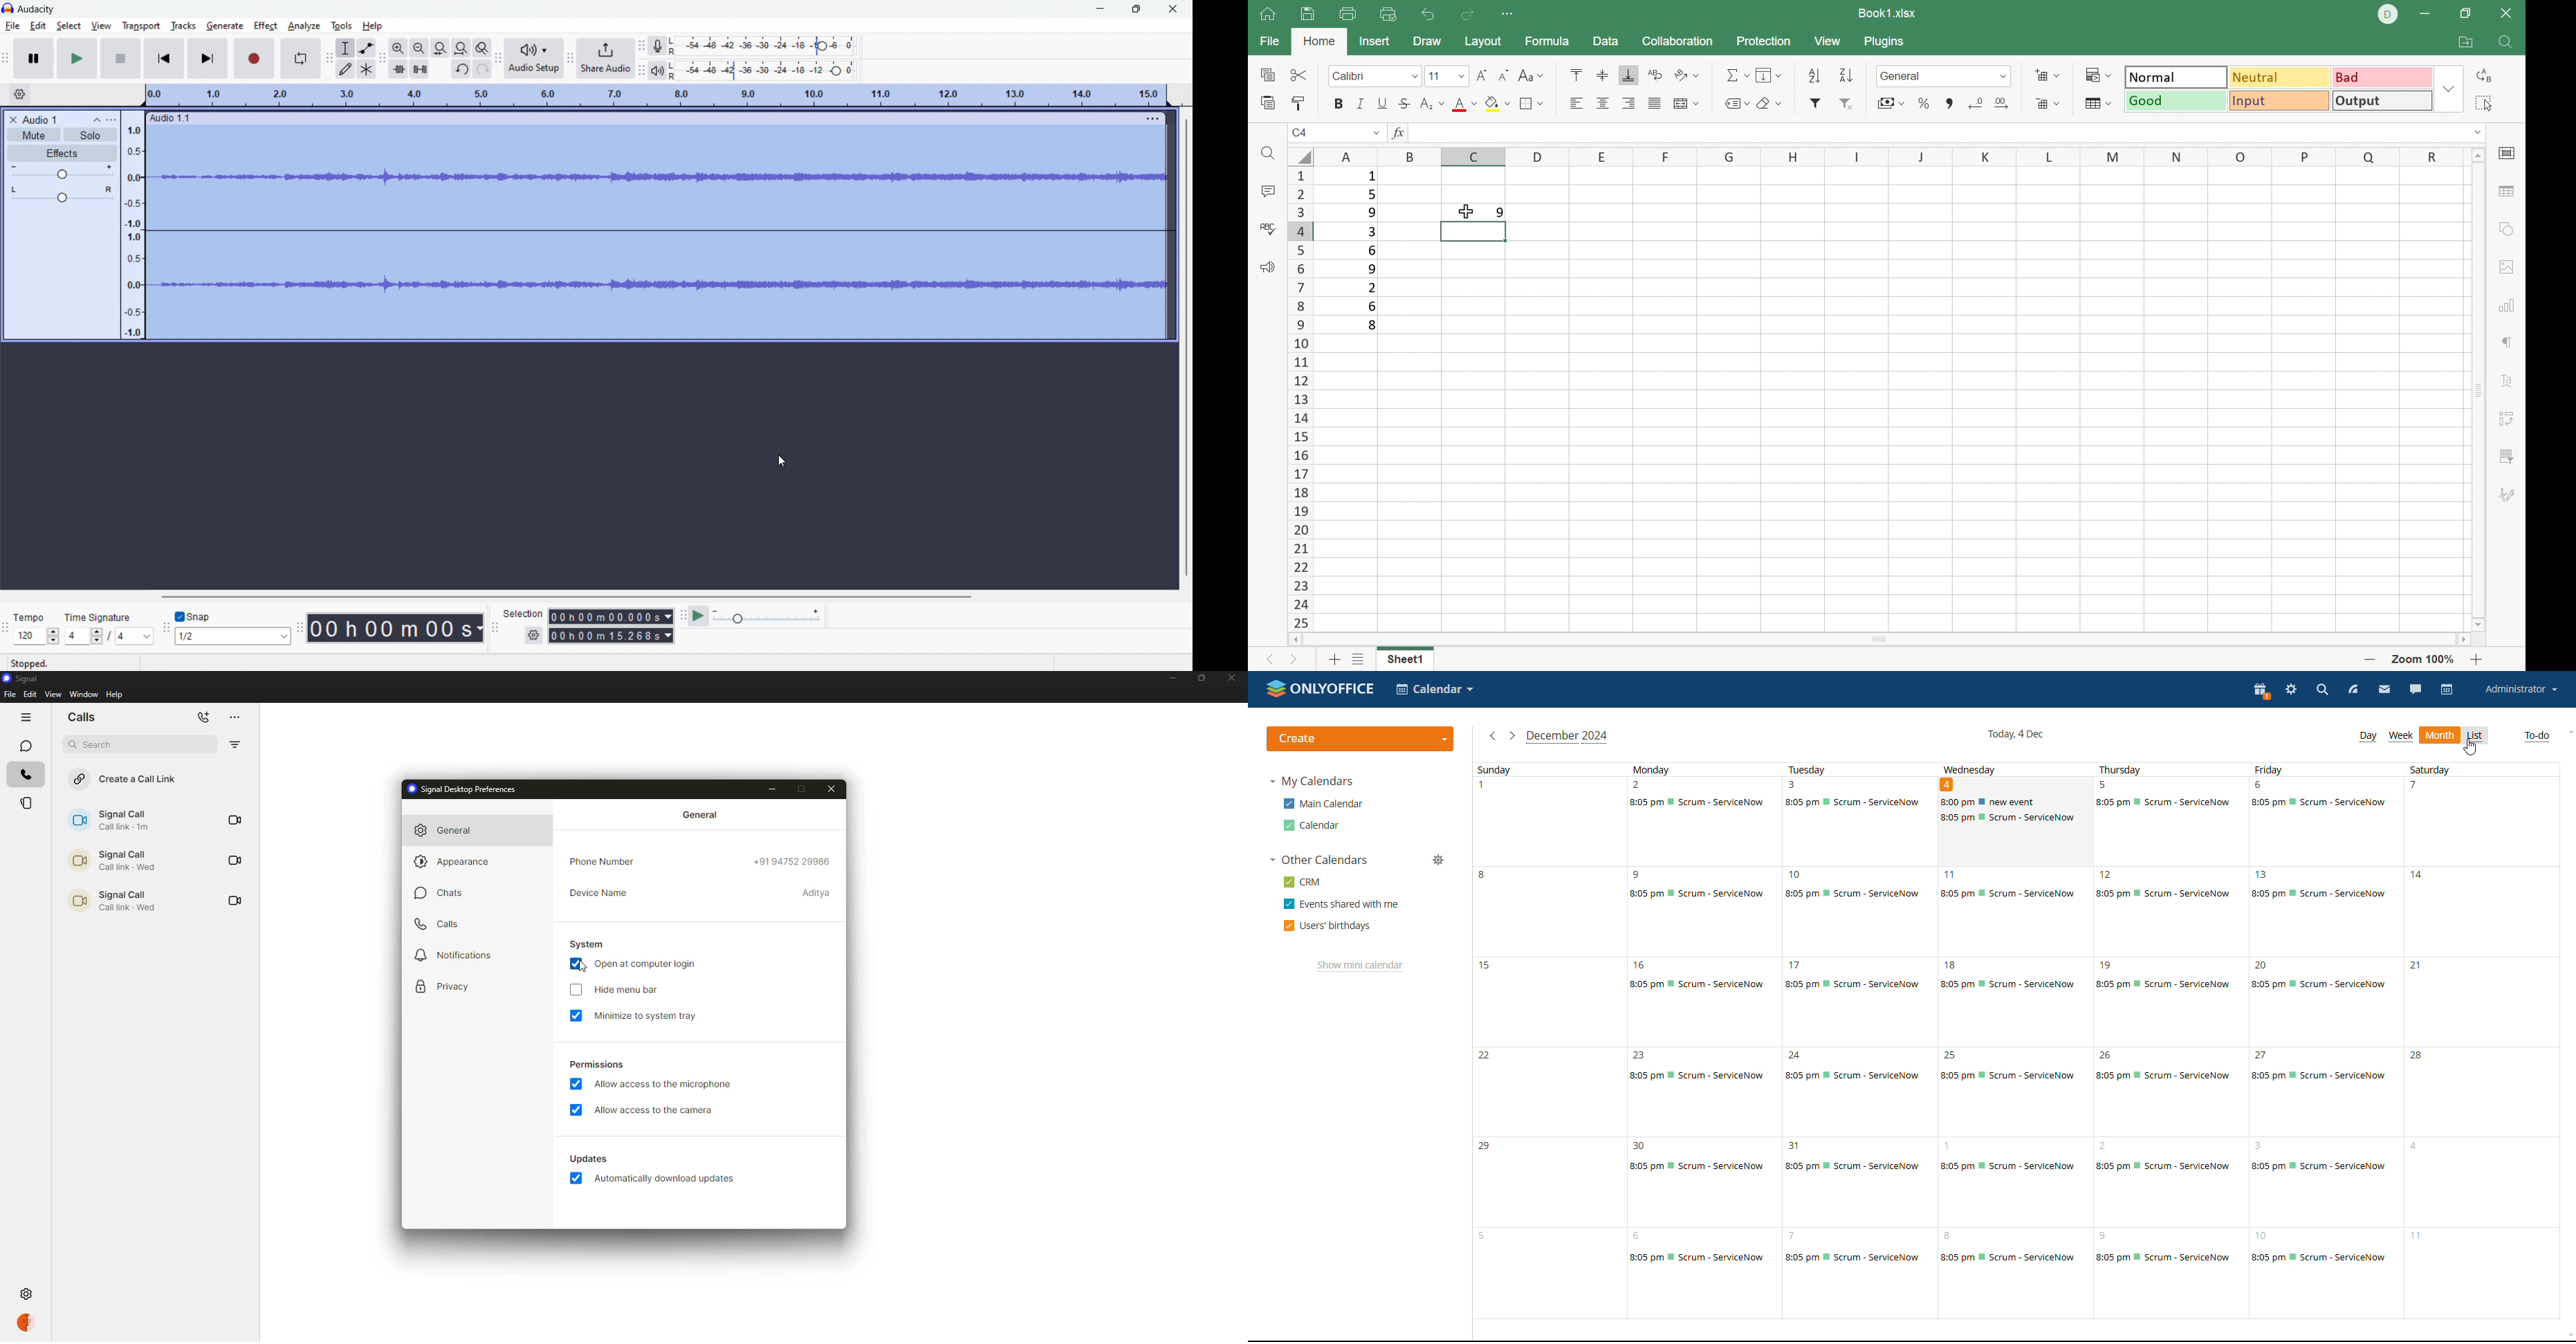 This screenshot has height=1344, width=2576. I want to click on playback speed, so click(767, 616).